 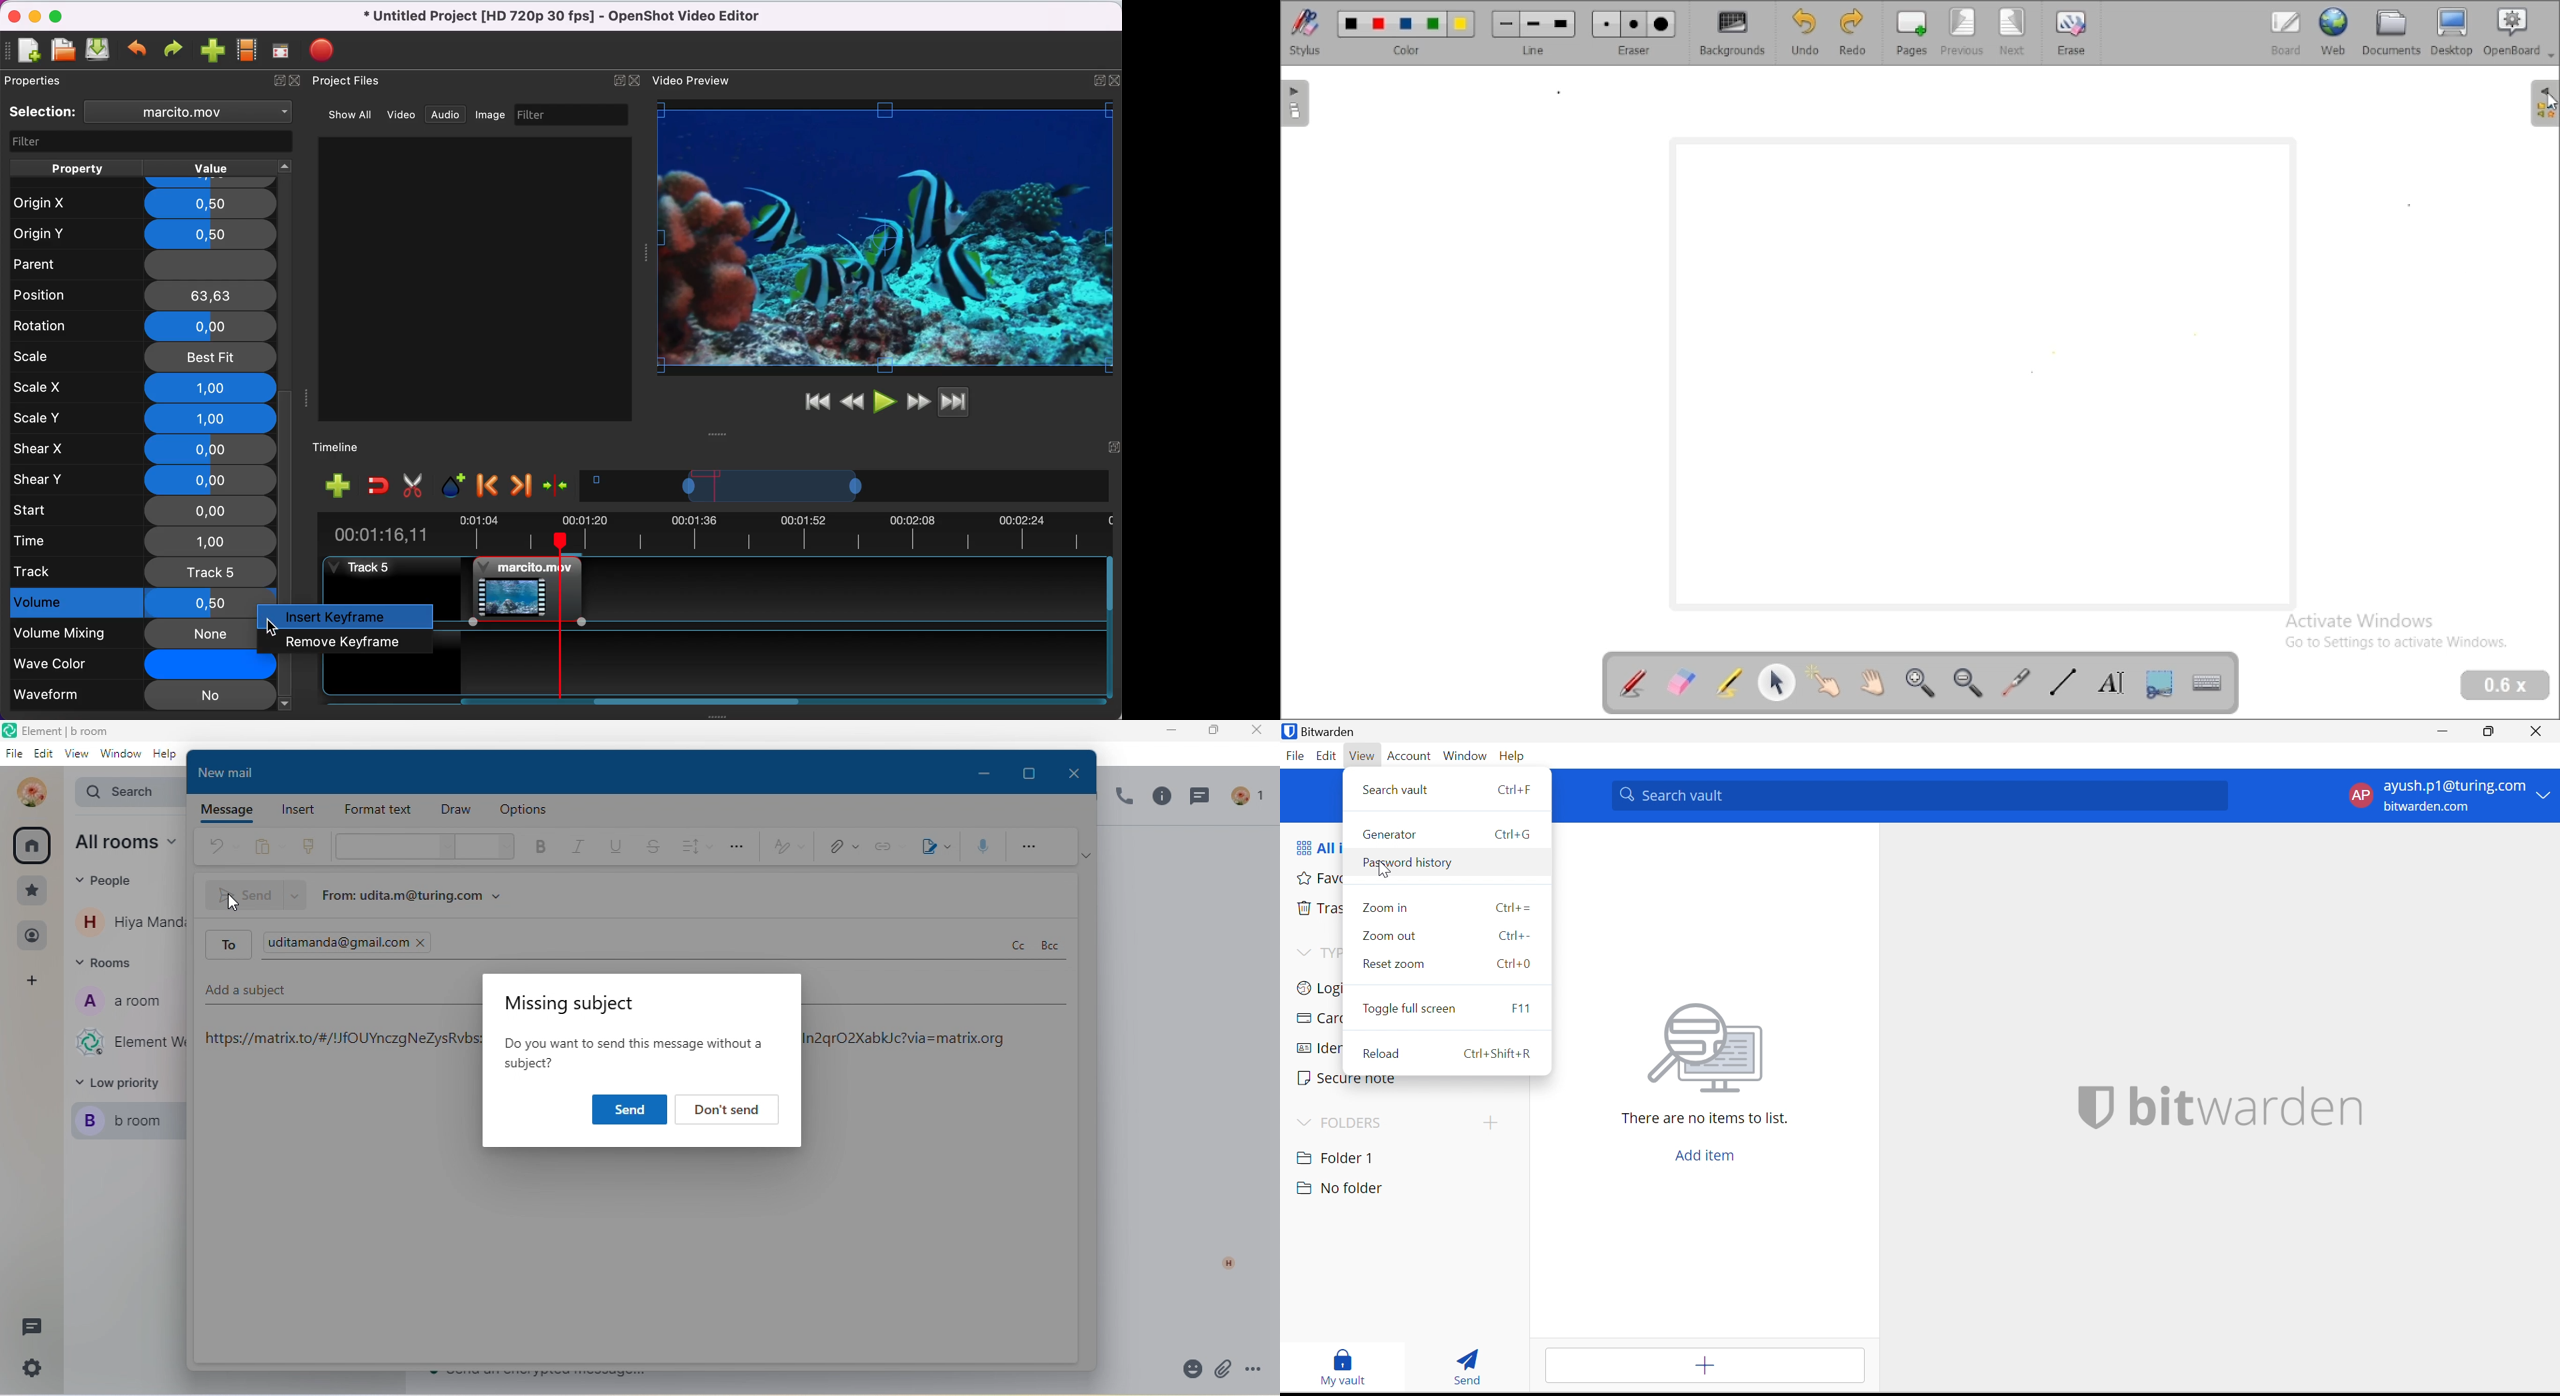 What do you see at coordinates (128, 921) in the screenshot?
I see `contact` at bounding box center [128, 921].